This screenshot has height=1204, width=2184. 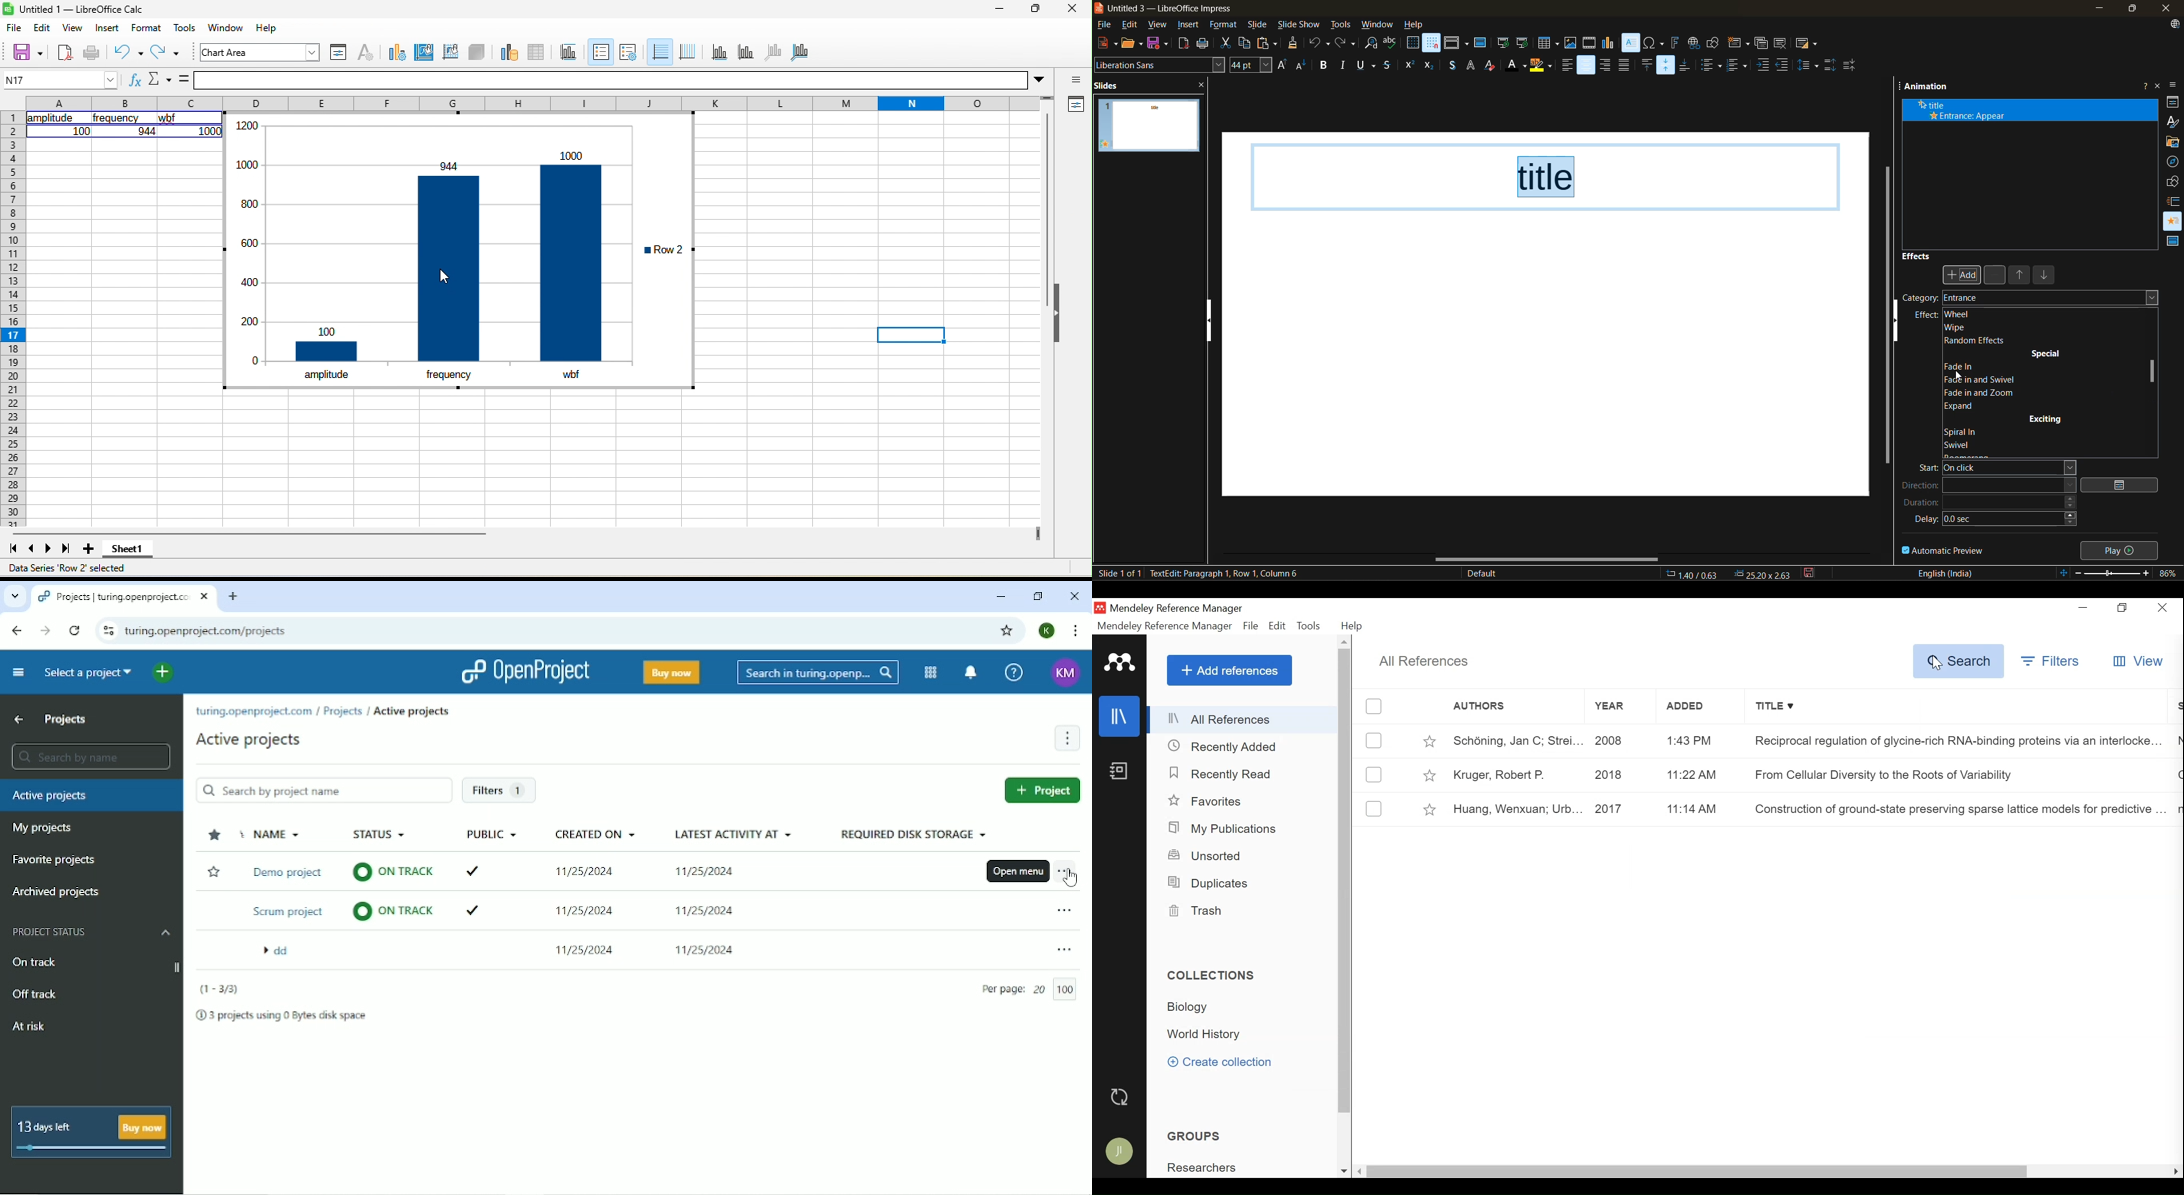 What do you see at coordinates (341, 53) in the screenshot?
I see `format selection` at bounding box center [341, 53].